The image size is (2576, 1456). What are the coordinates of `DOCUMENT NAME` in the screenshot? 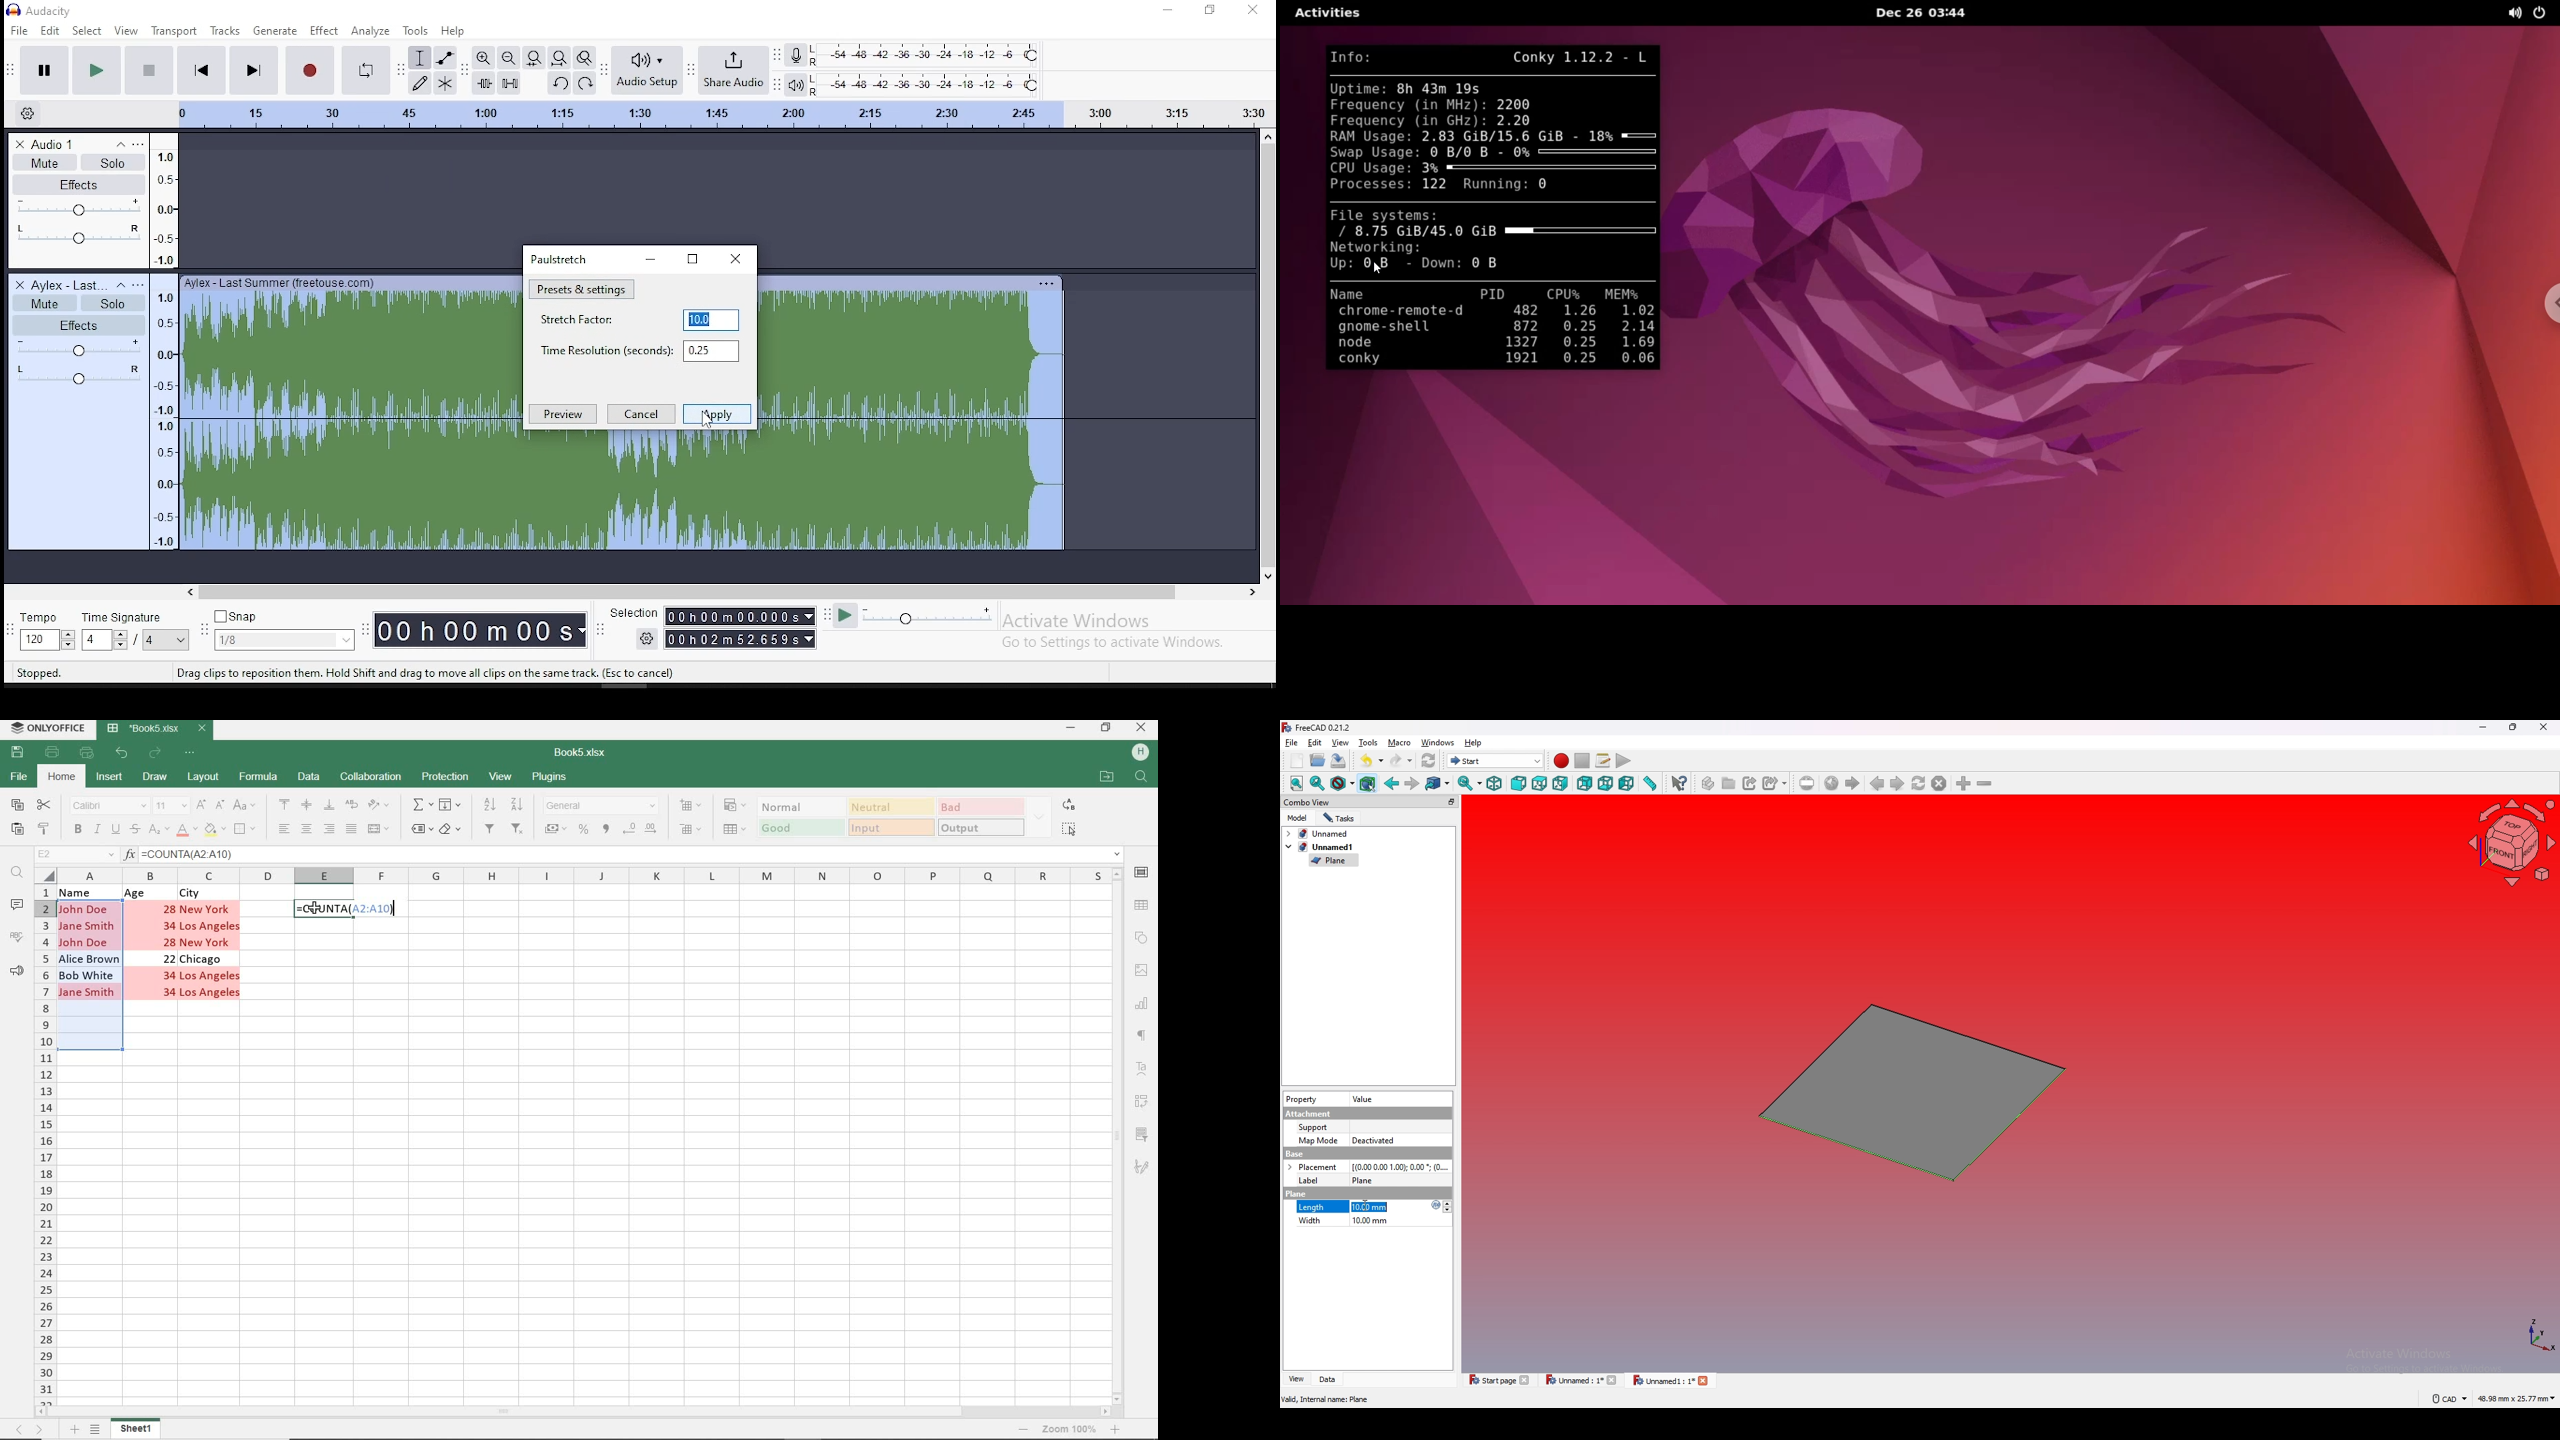 It's located at (581, 750).